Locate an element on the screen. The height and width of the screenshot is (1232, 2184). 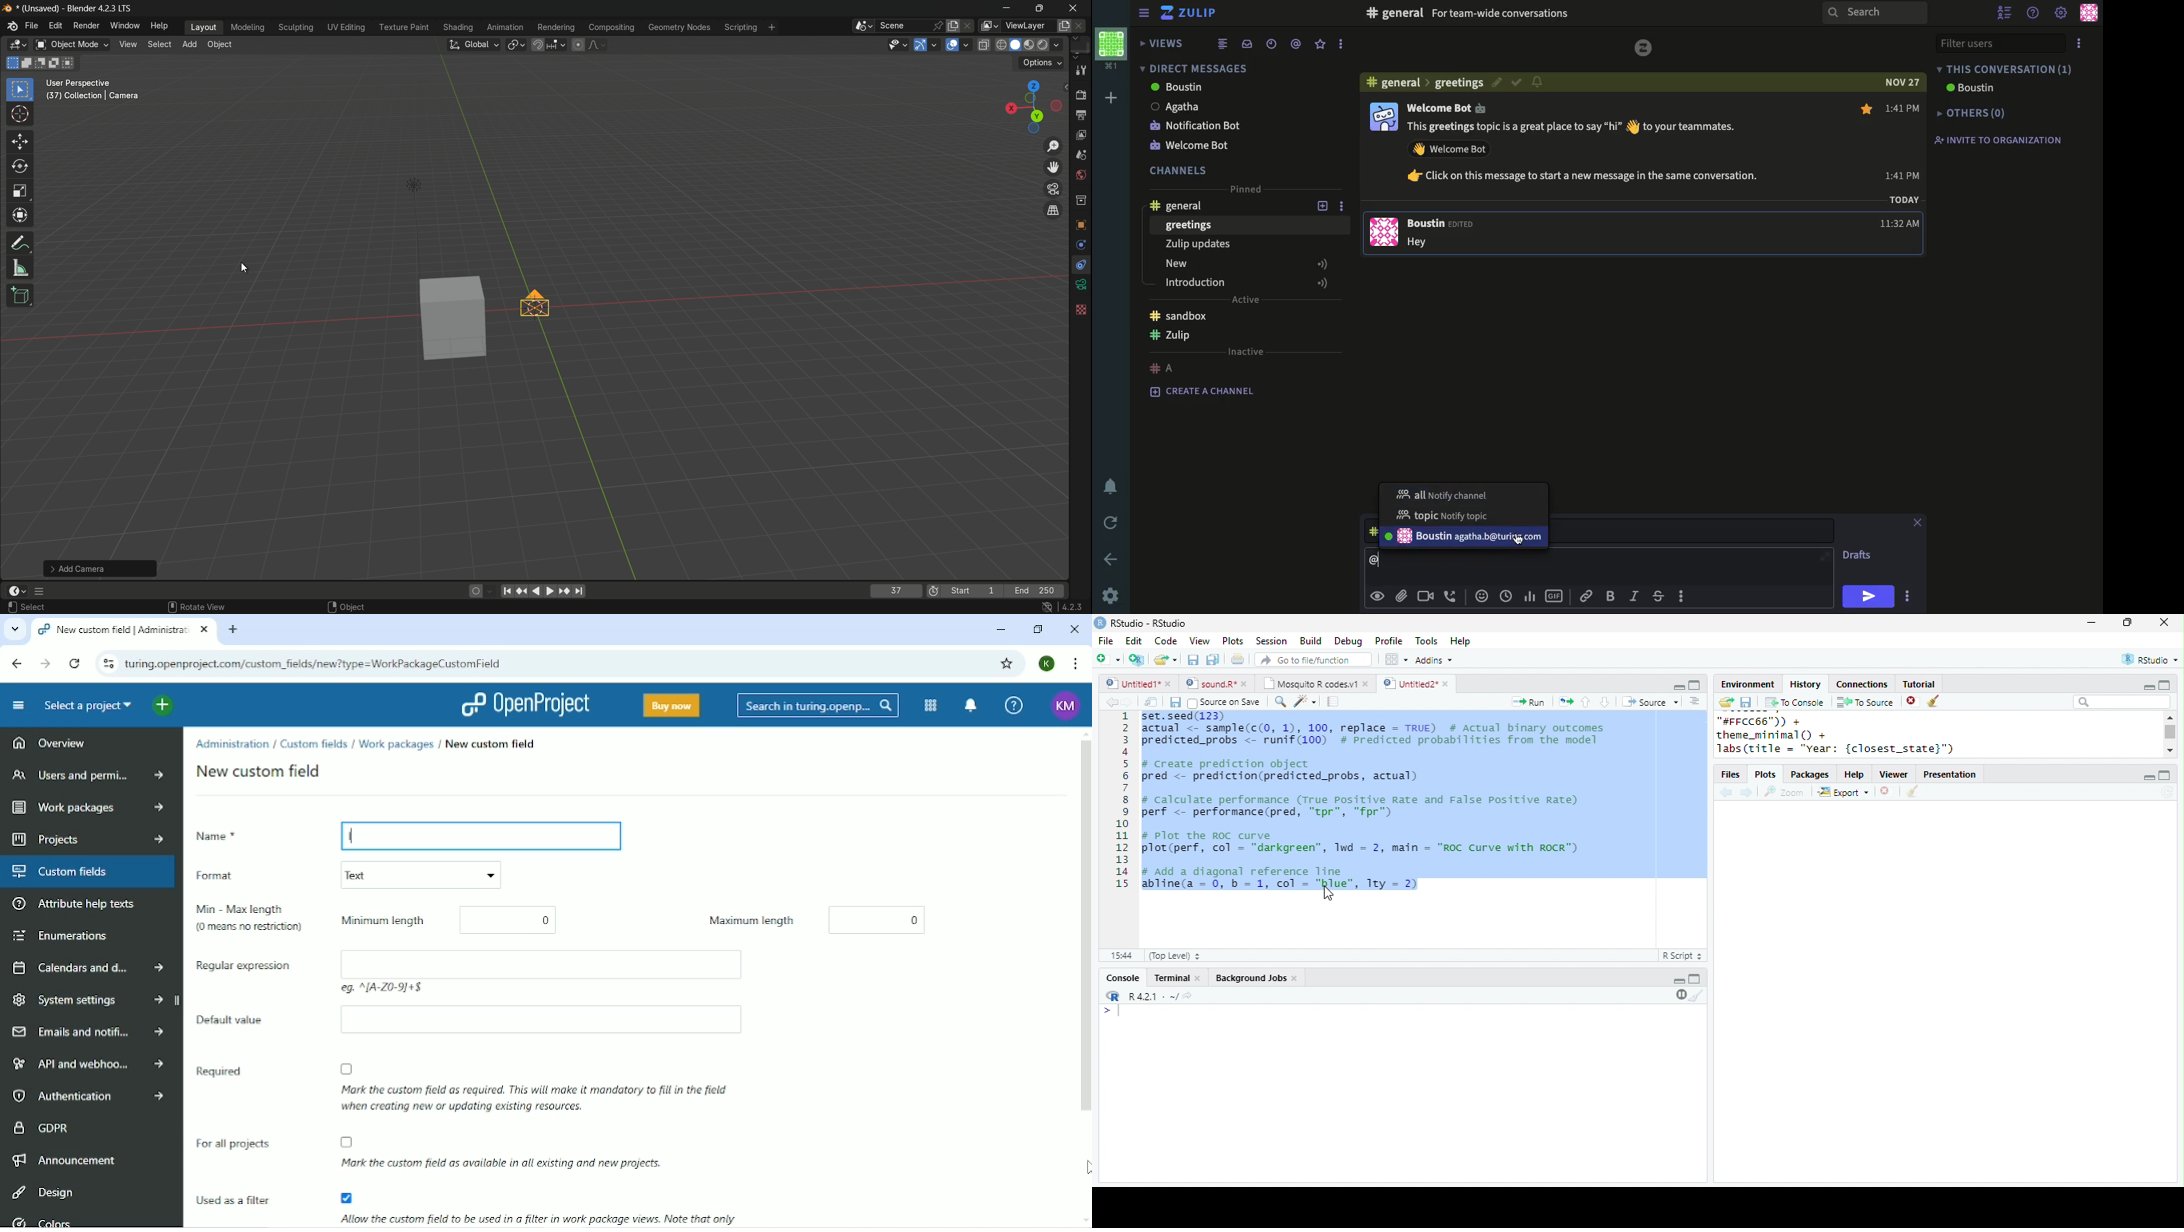
save is located at coordinates (1193, 660).